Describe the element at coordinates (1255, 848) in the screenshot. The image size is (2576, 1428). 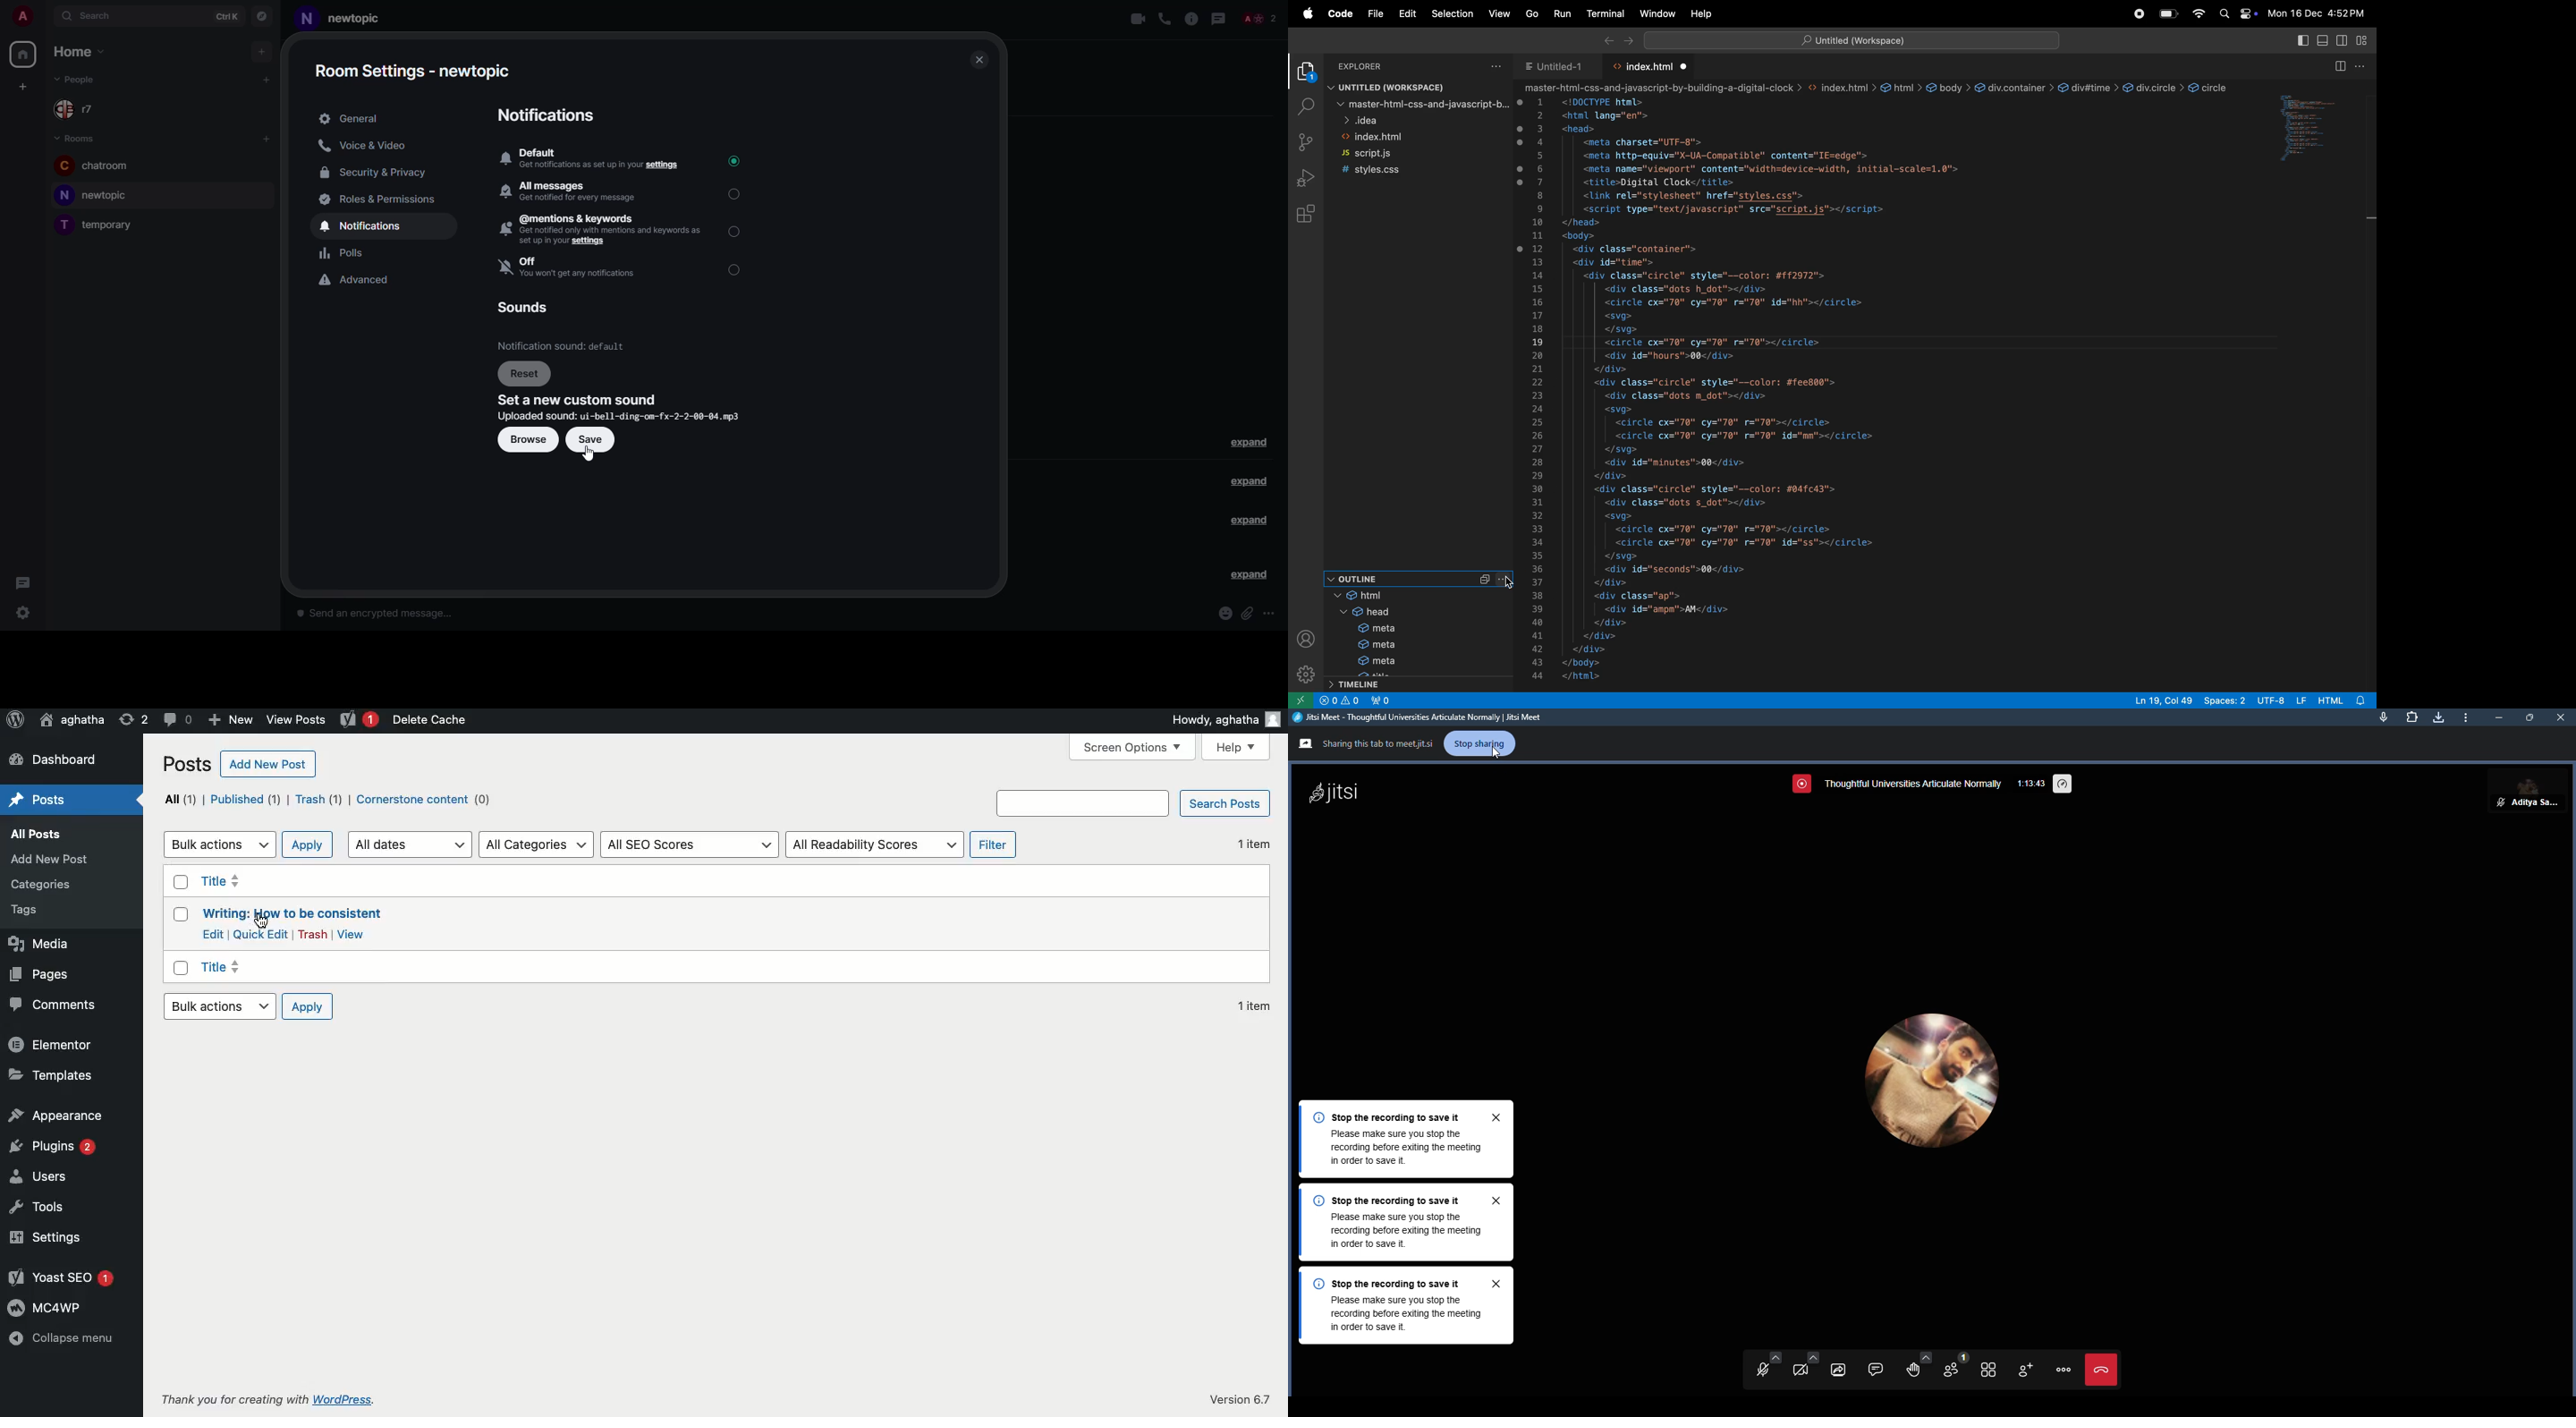
I see `1 item` at that location.